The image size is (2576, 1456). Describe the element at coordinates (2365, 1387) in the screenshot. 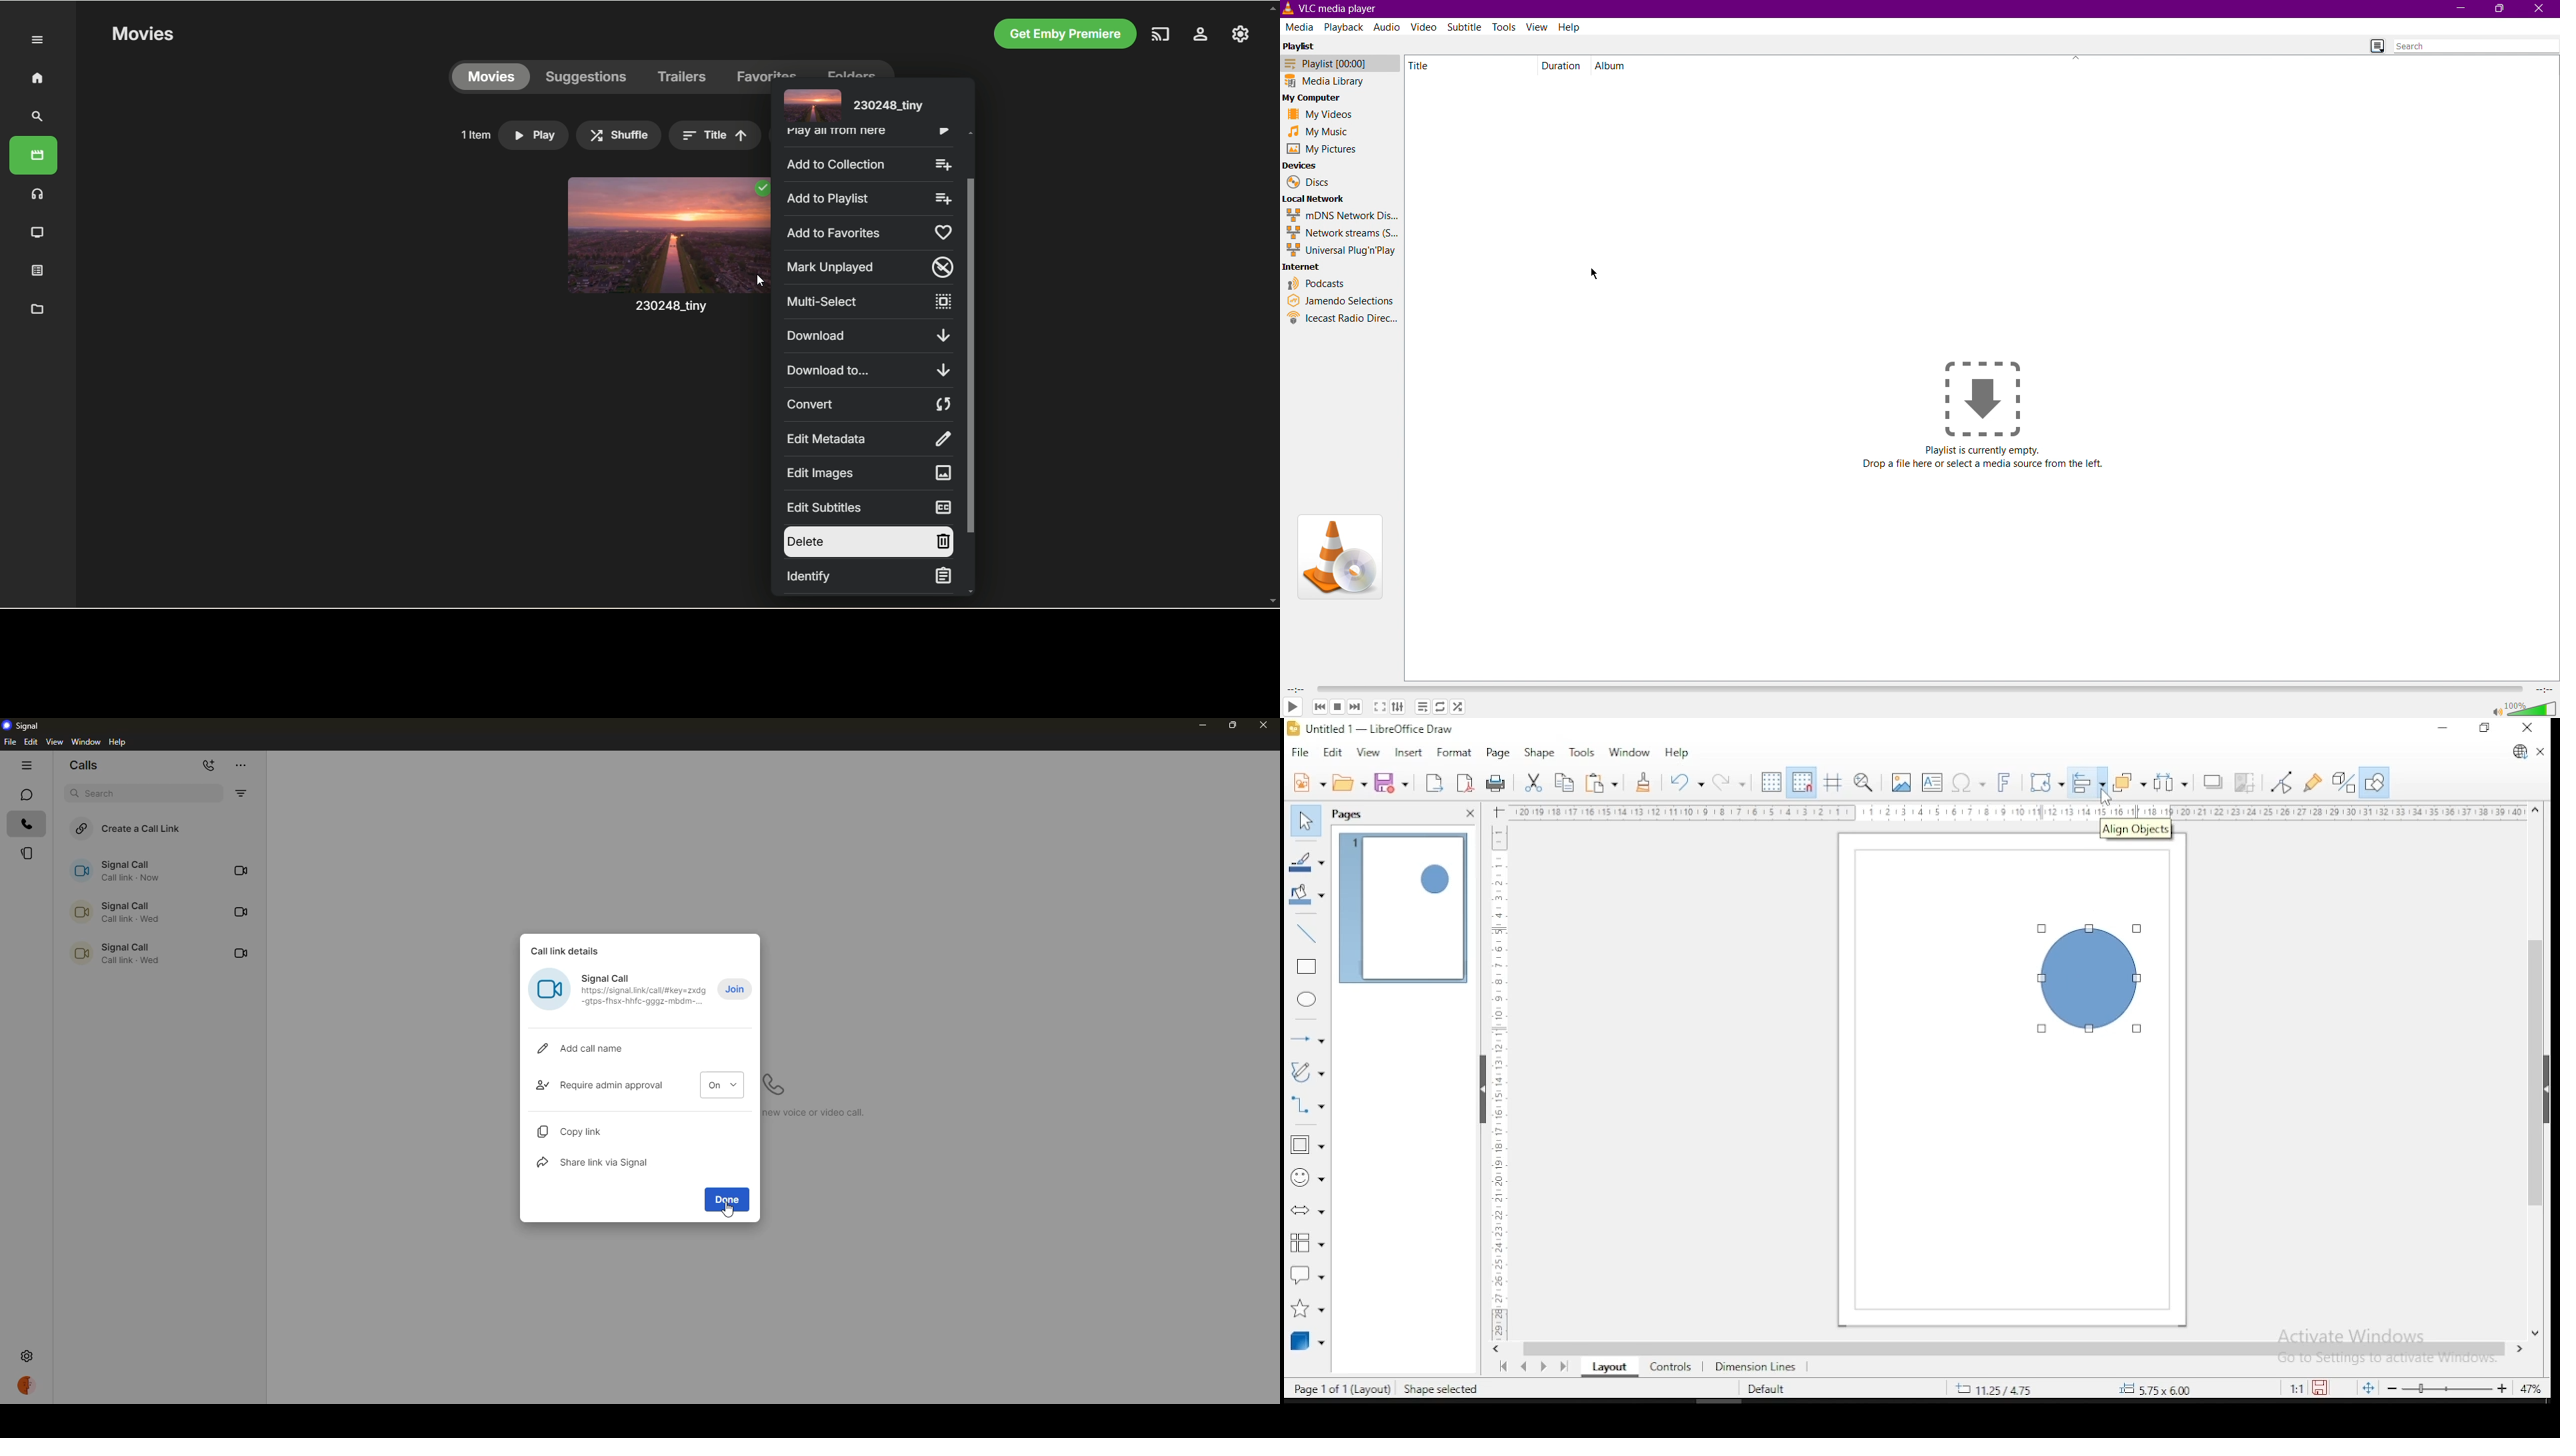

I see `fir document to window` at that location.